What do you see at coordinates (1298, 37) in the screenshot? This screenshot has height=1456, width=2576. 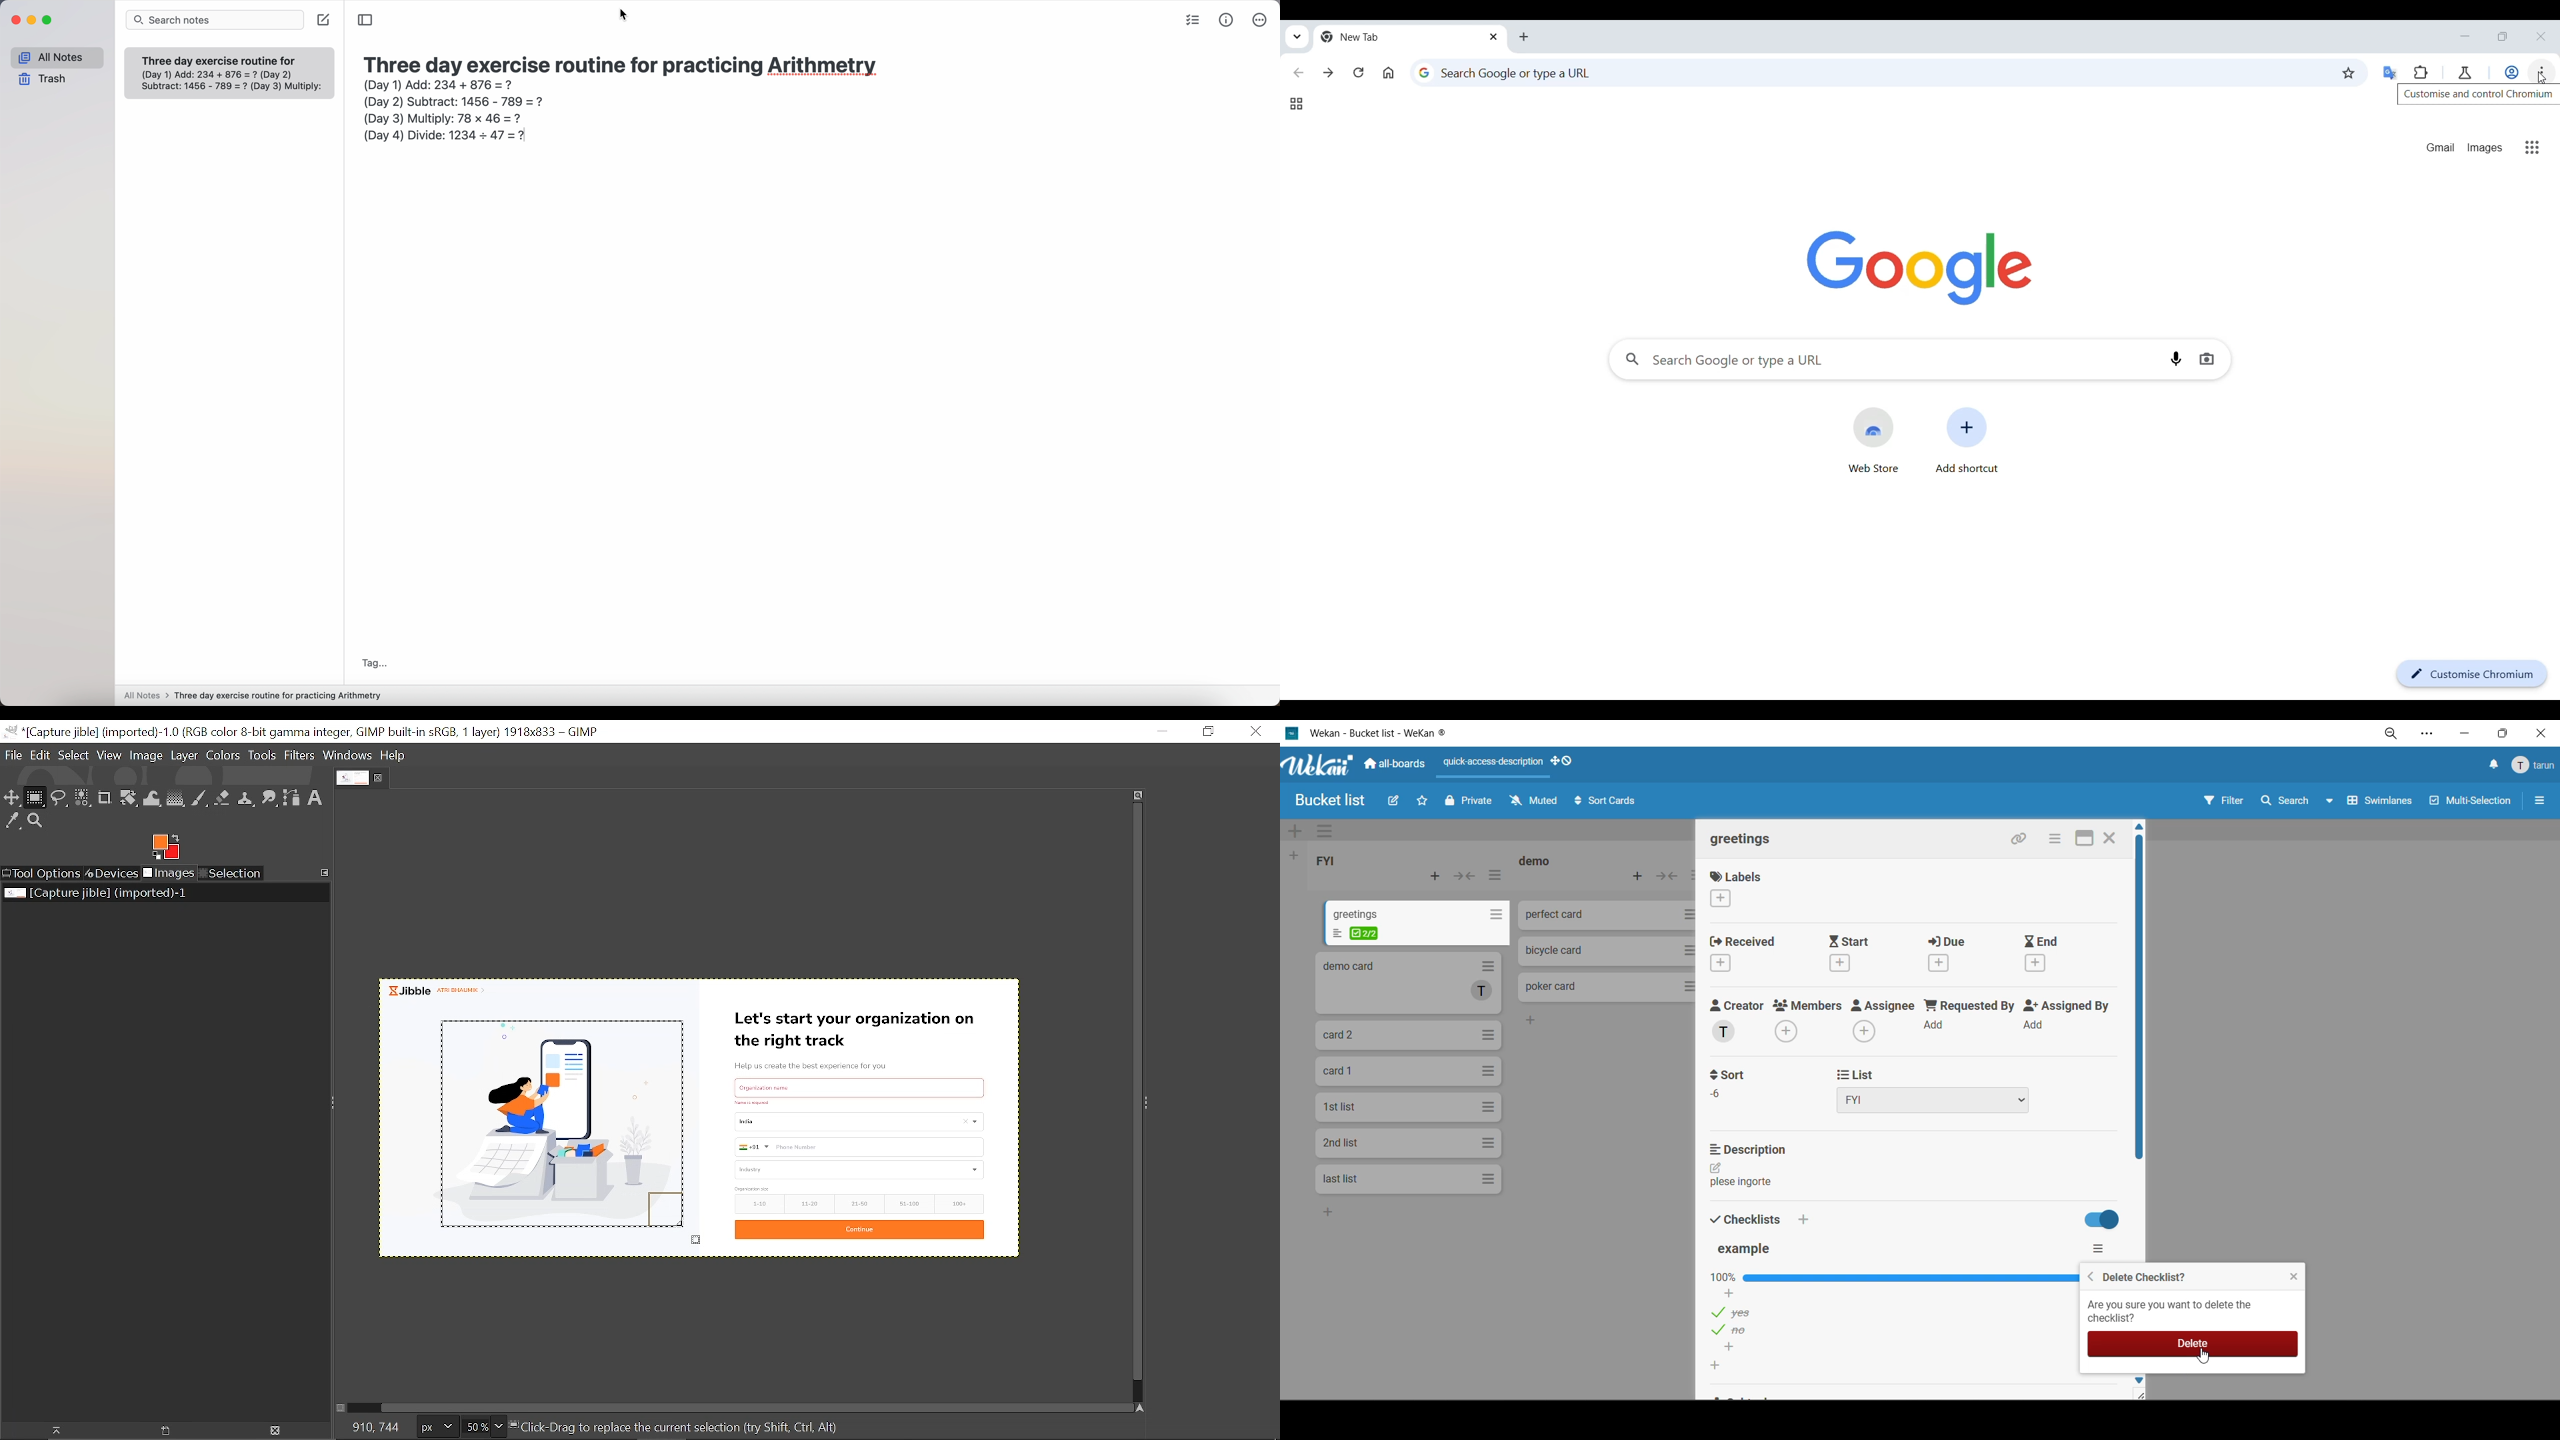 I see `Search tabs` at bounding box center [1298, 37].